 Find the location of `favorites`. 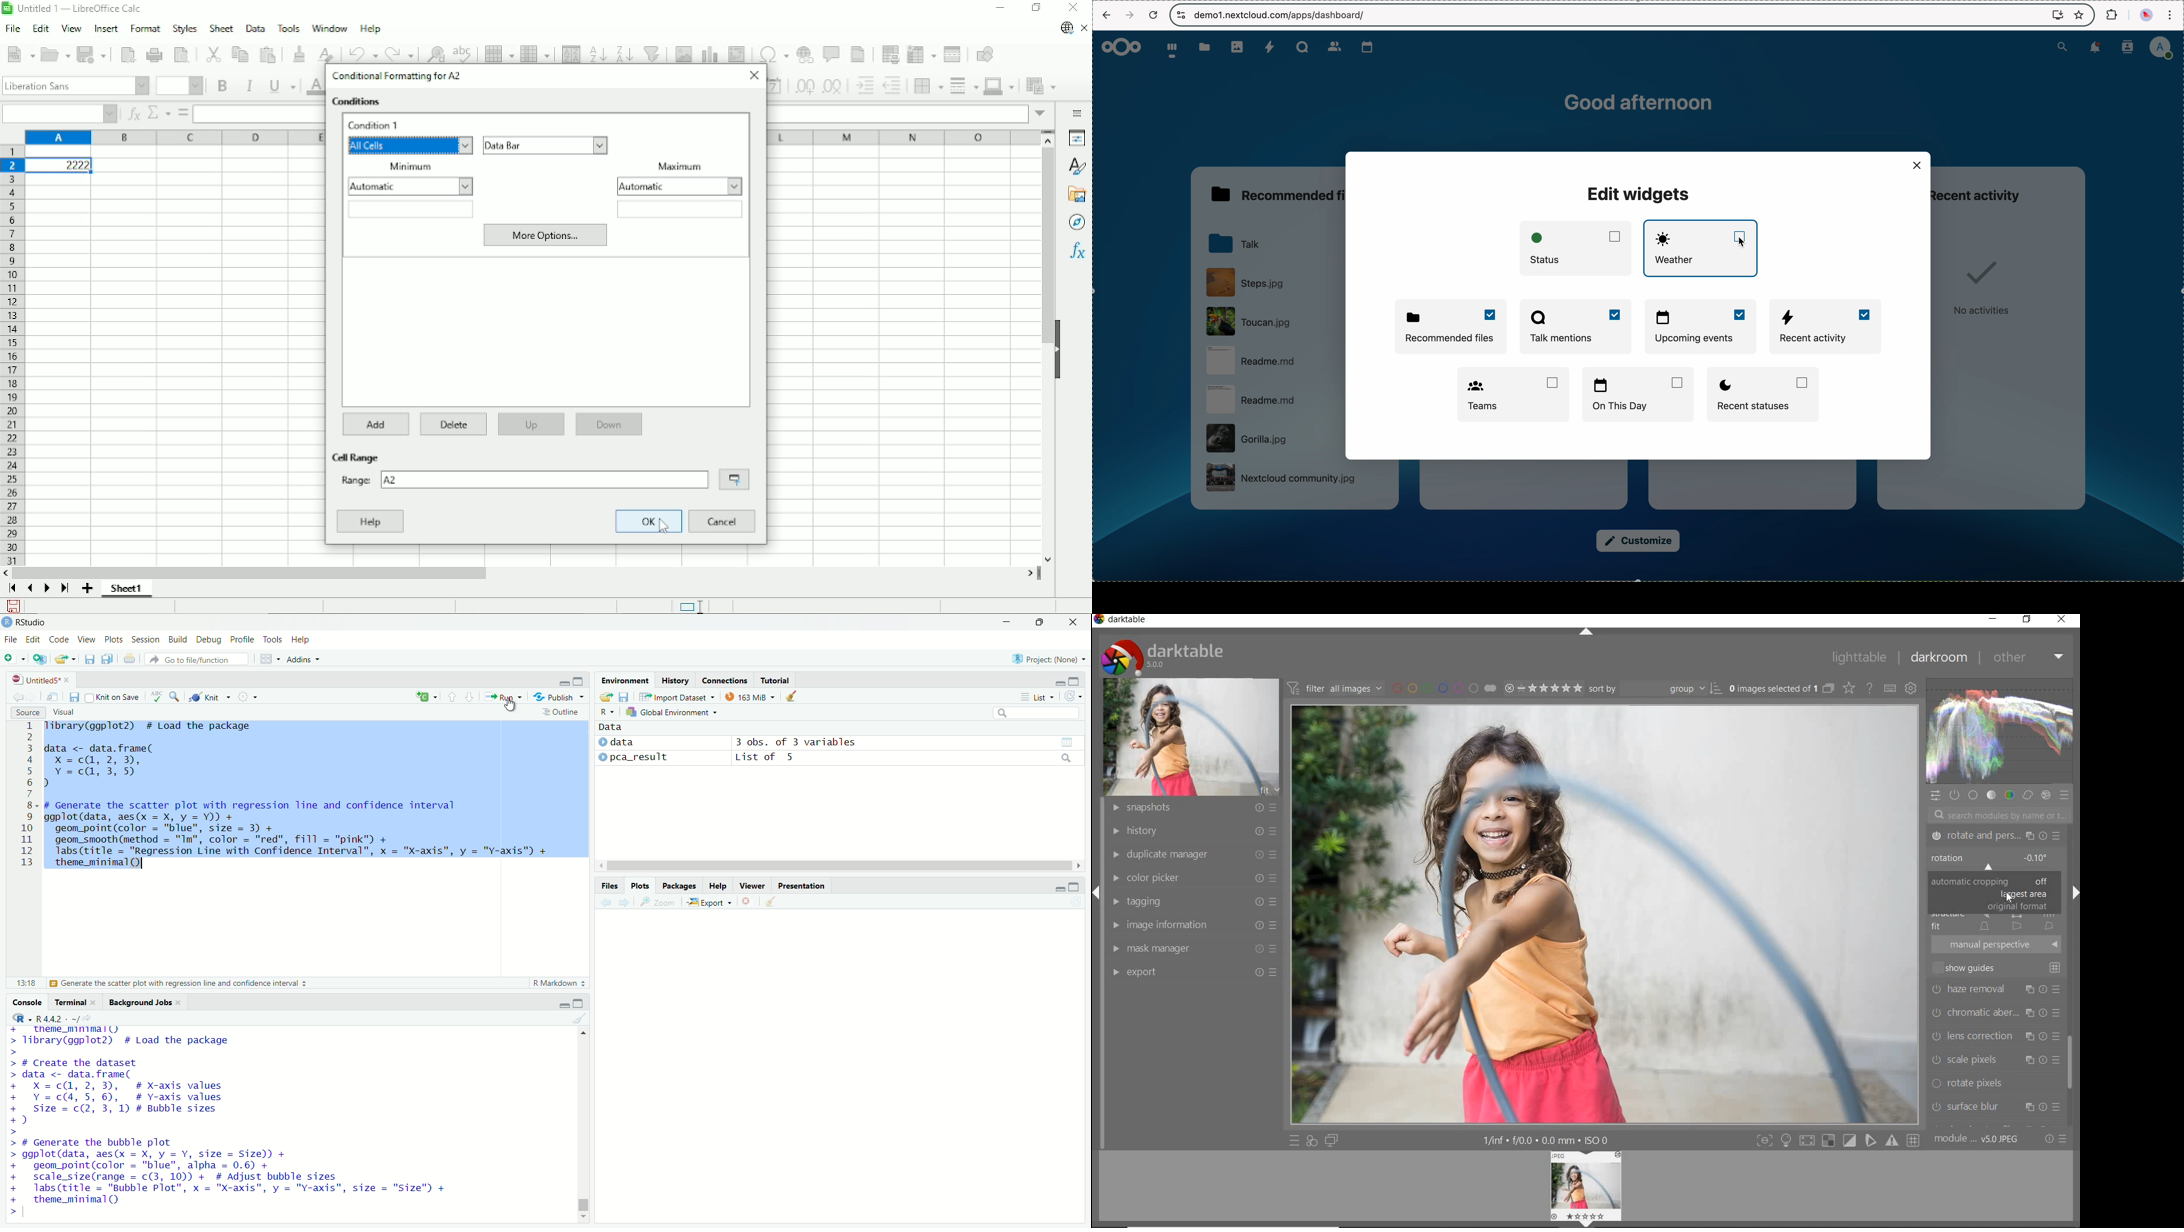

favorites is located at coordinates (2081, 16).